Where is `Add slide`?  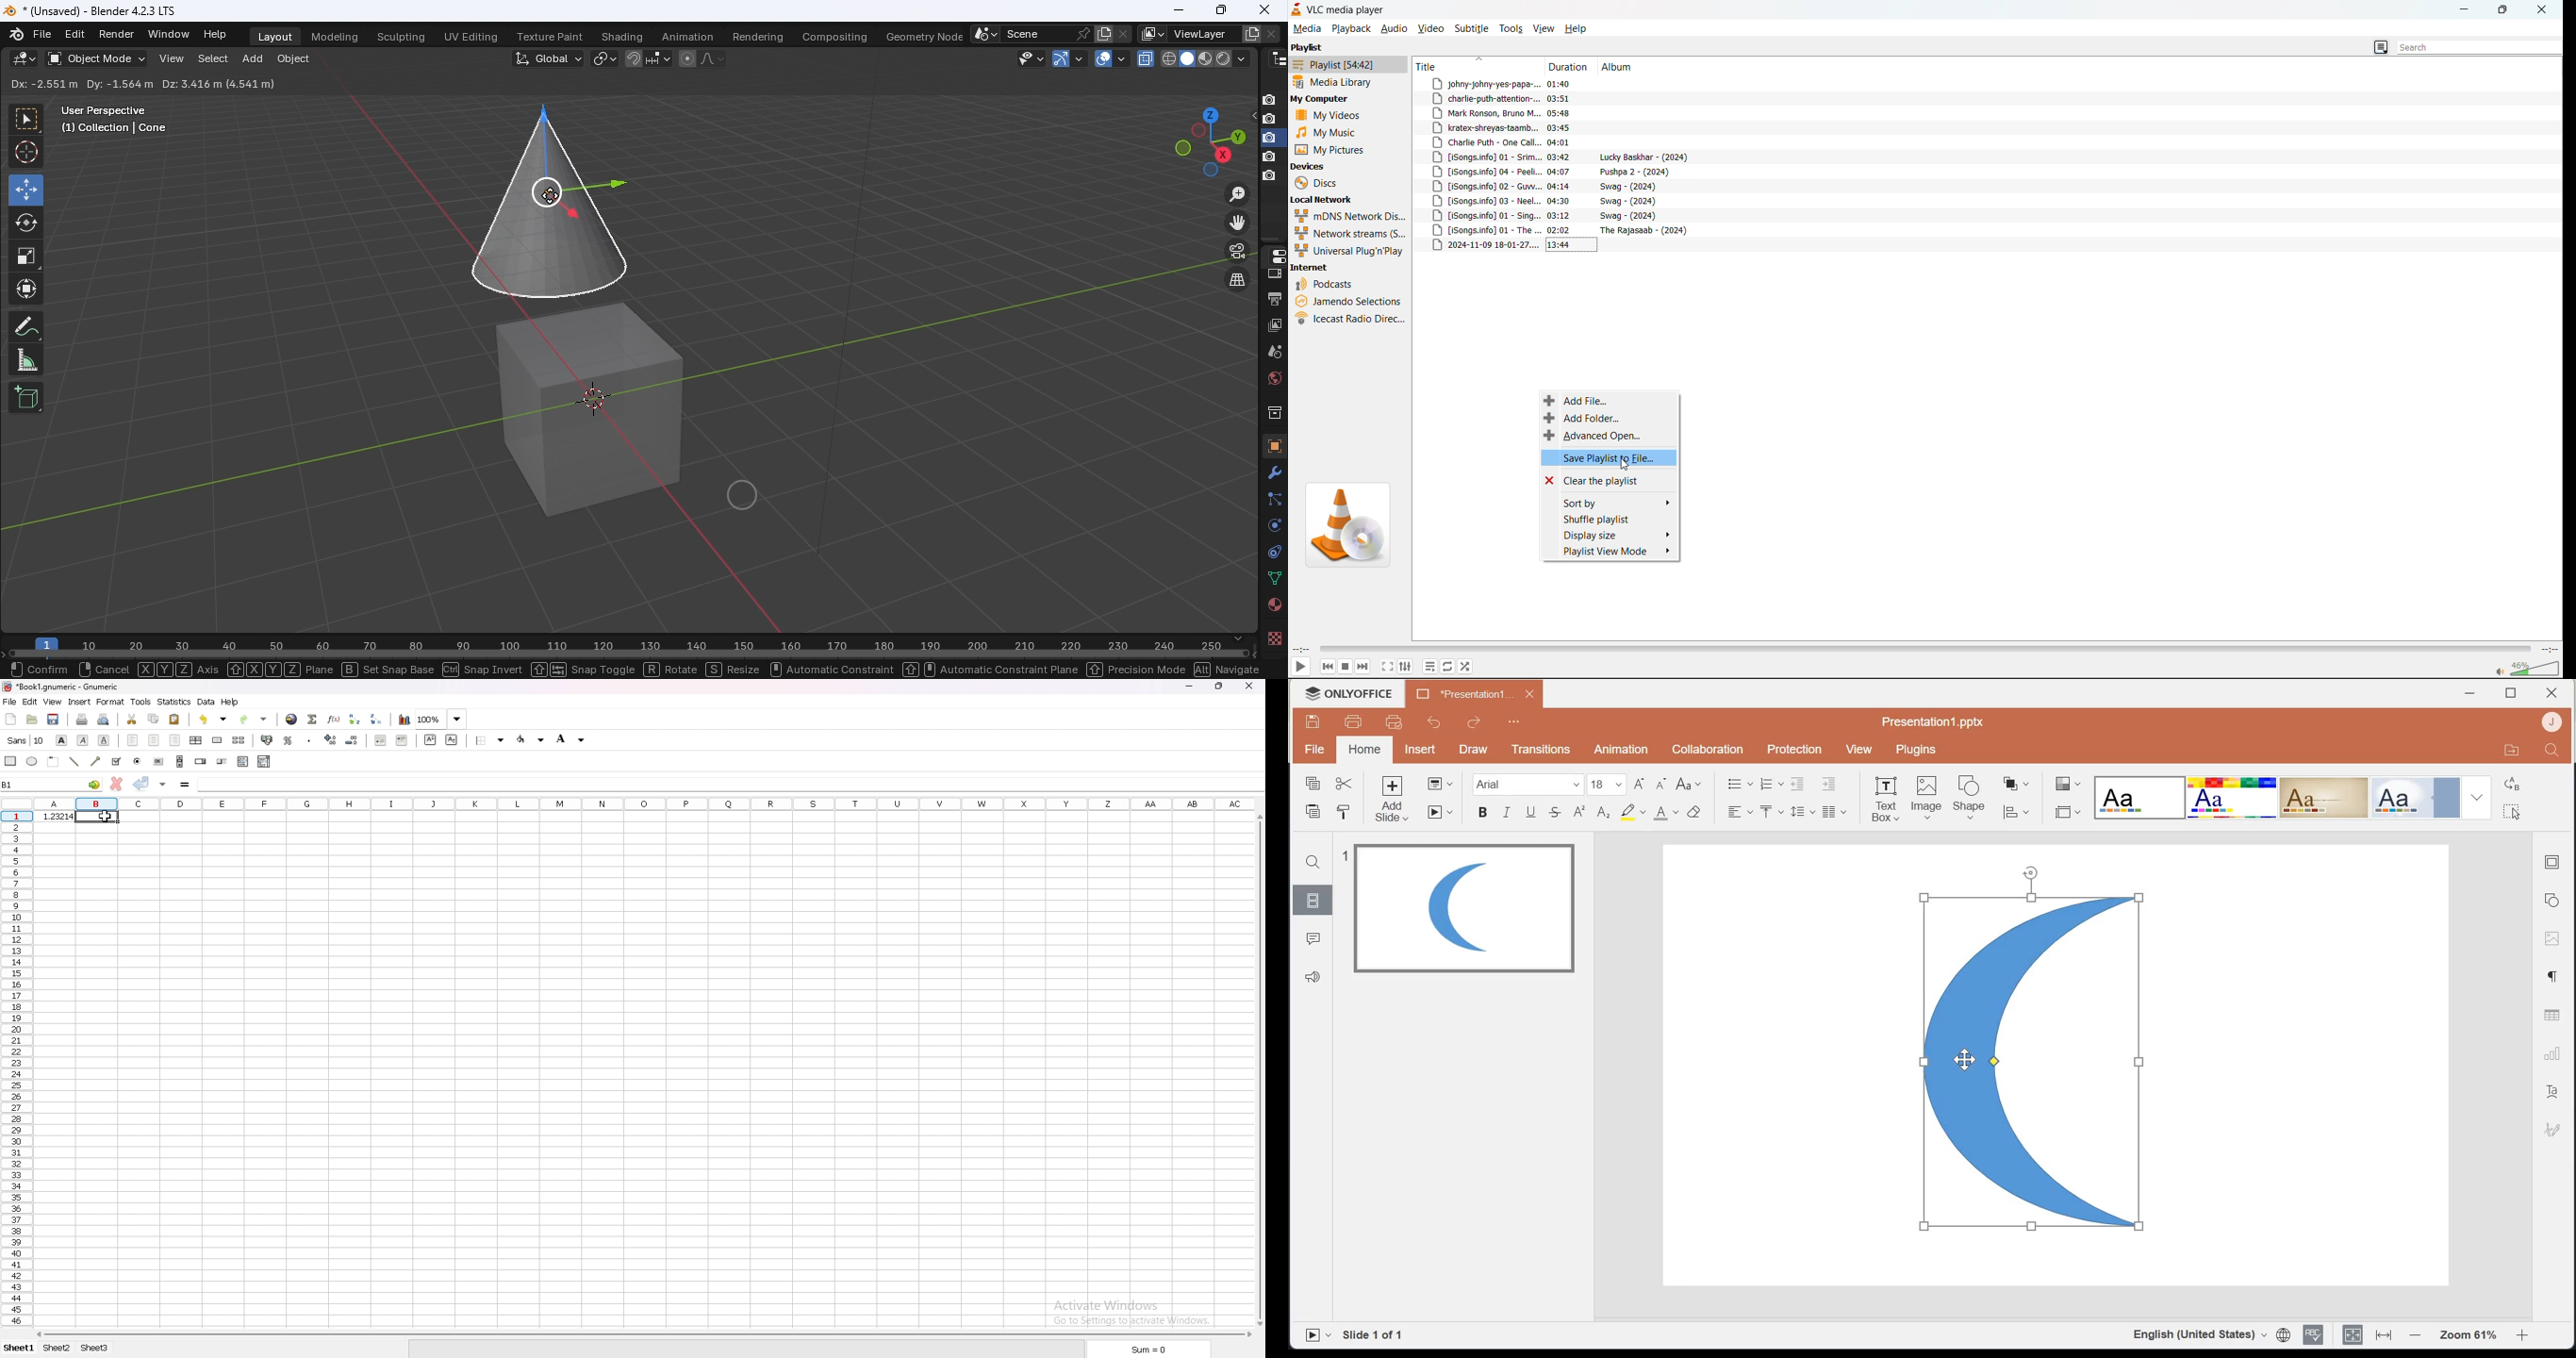 Add slide is located at coordinates (1396, 800).